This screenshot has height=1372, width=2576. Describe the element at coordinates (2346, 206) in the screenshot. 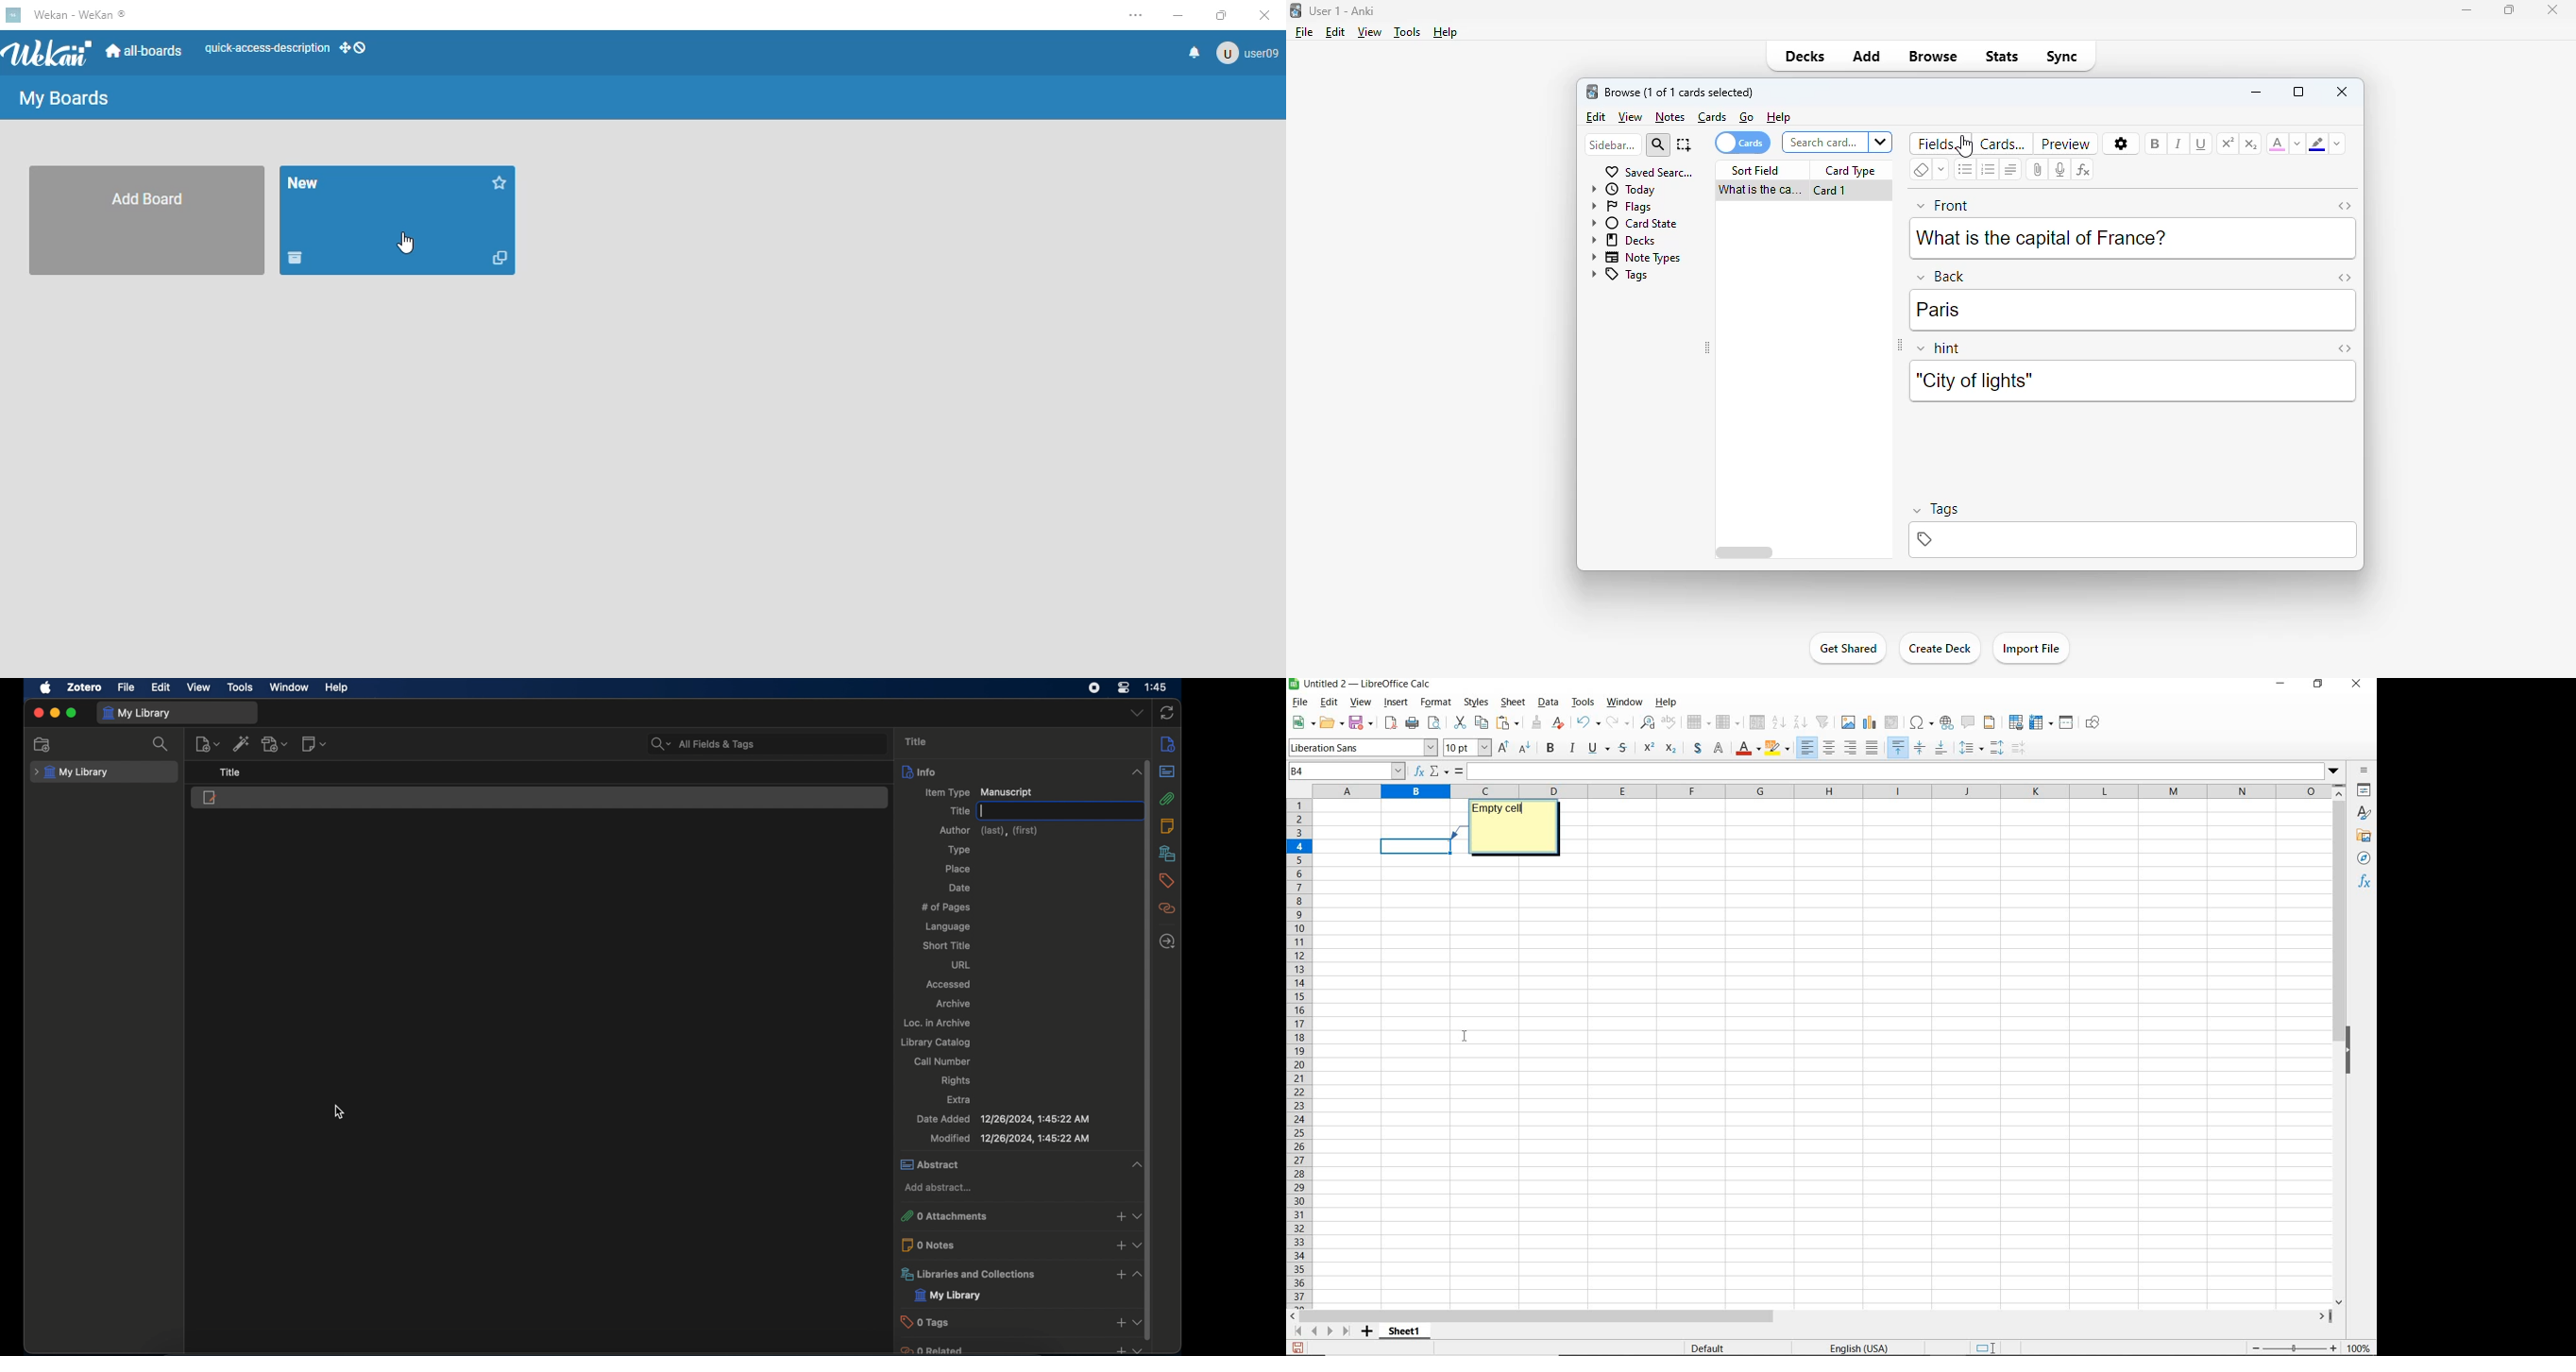

I see `toggle HTML editor` at that location.